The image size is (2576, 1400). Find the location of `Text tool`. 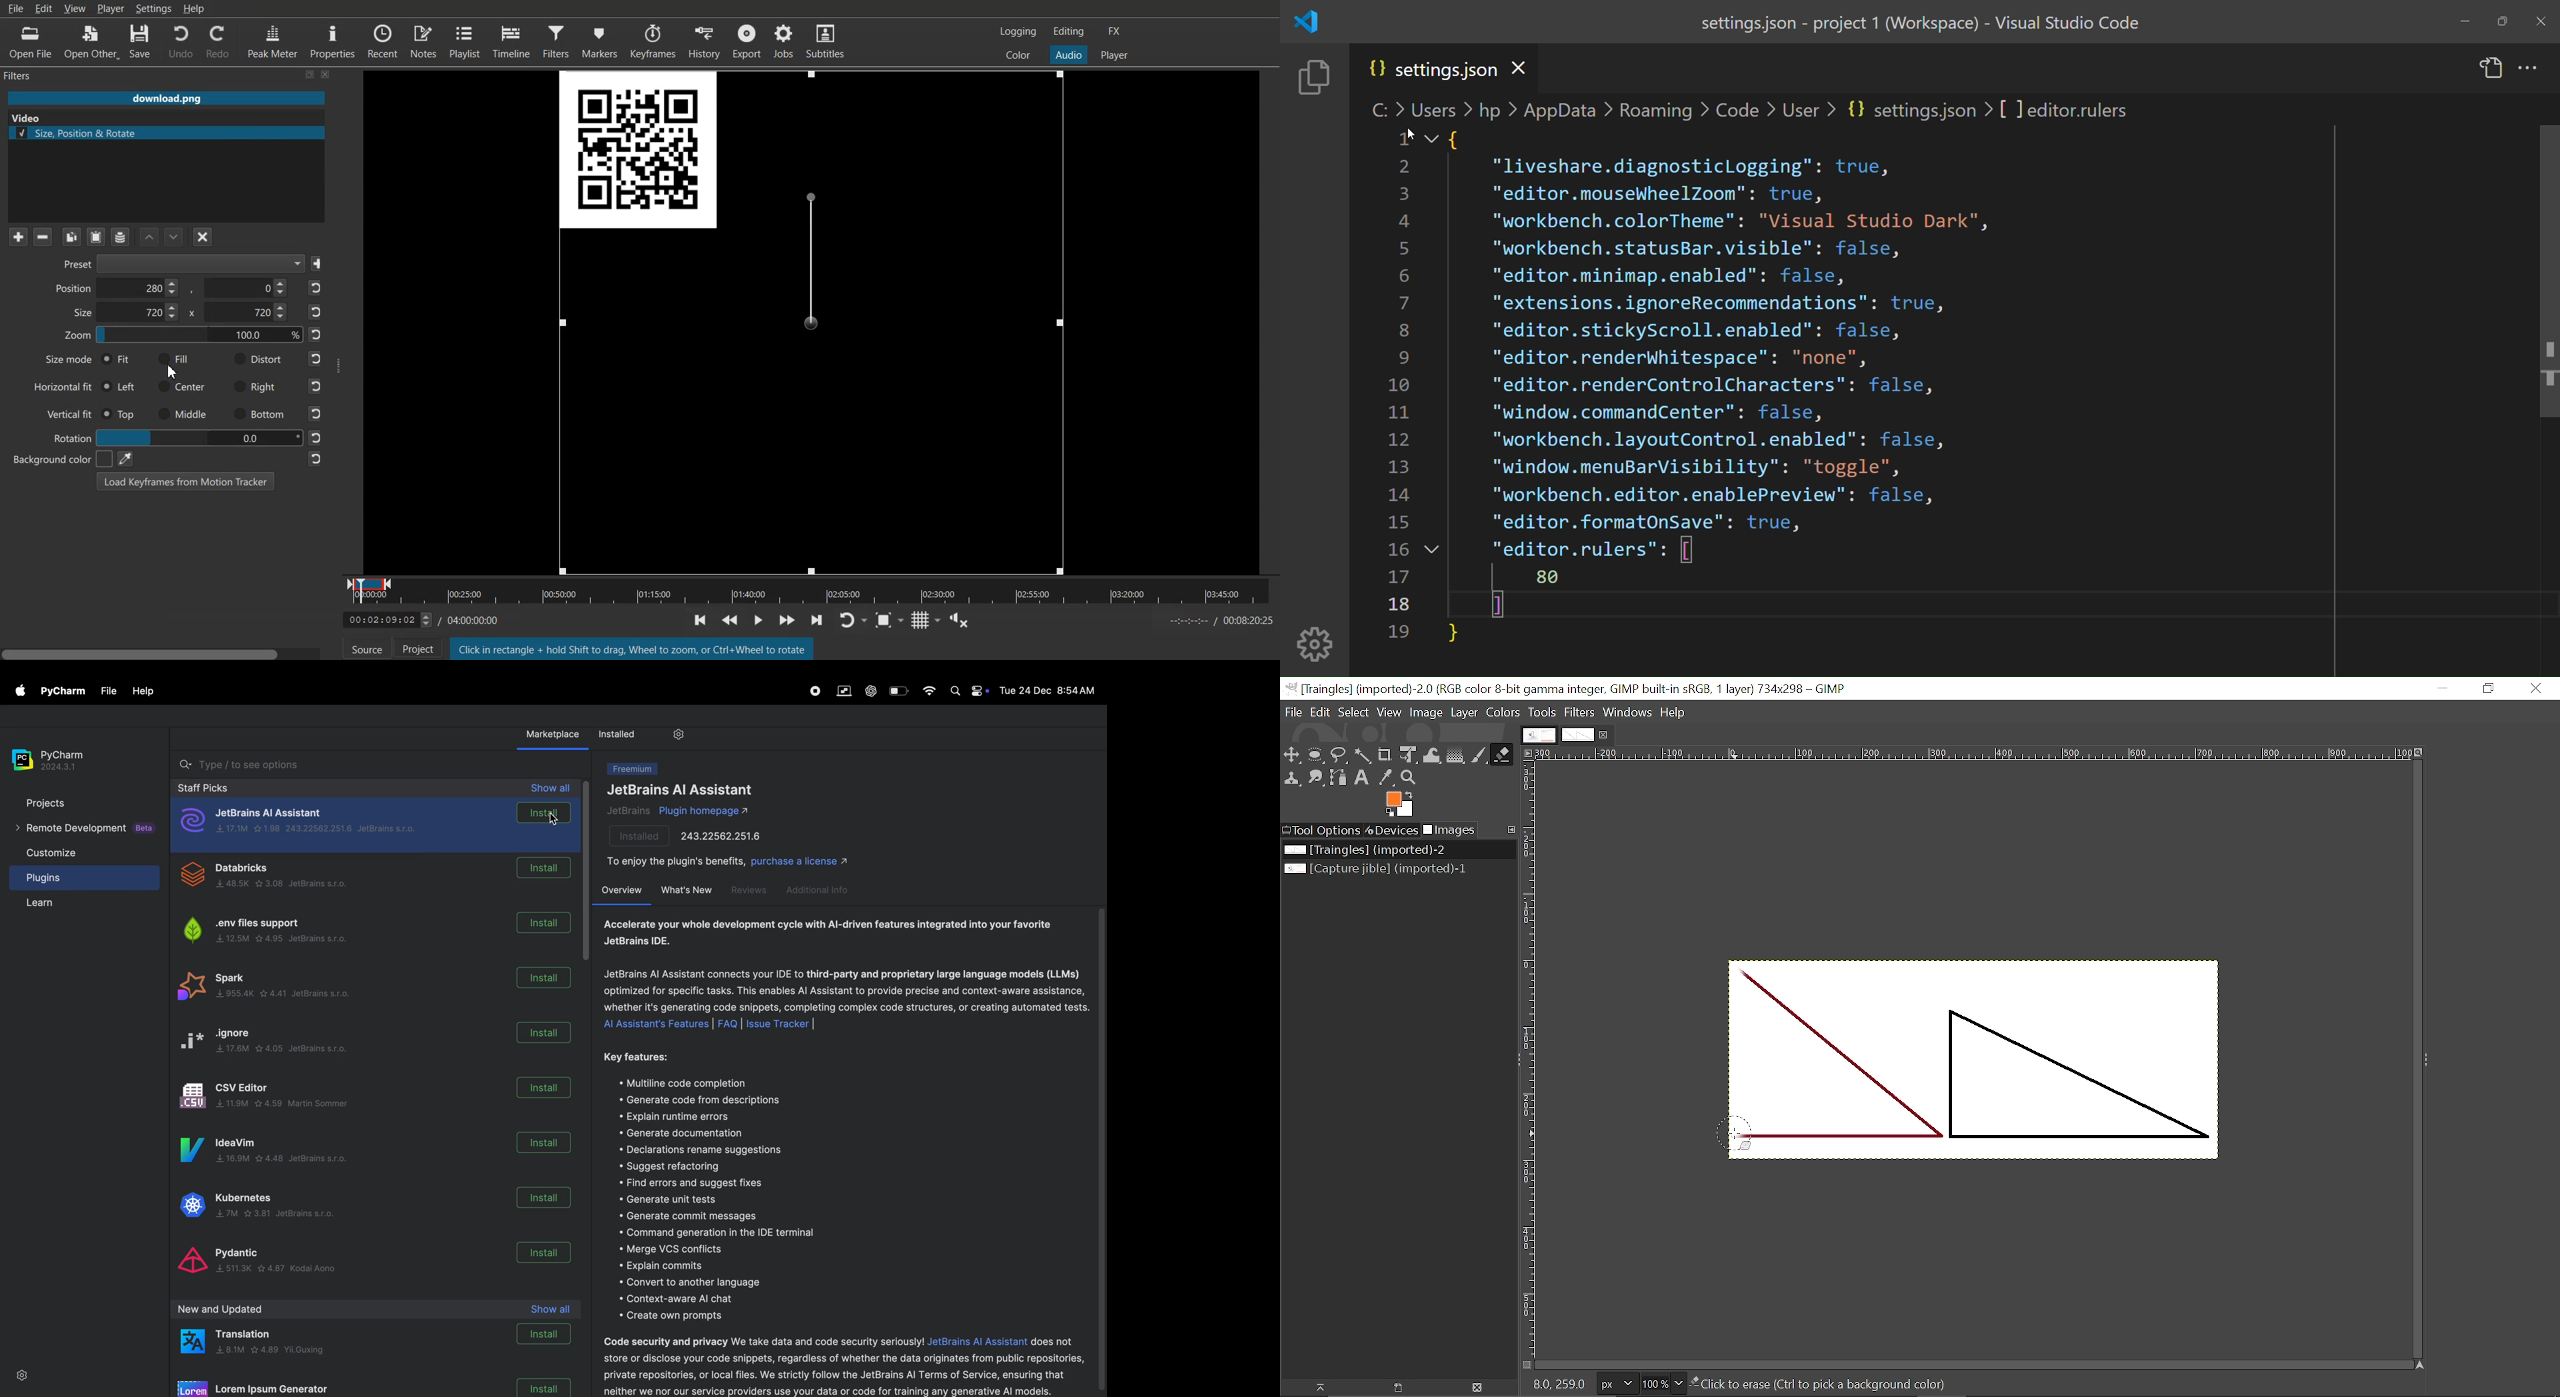

Text tool is located at coordinates (1362, 779).